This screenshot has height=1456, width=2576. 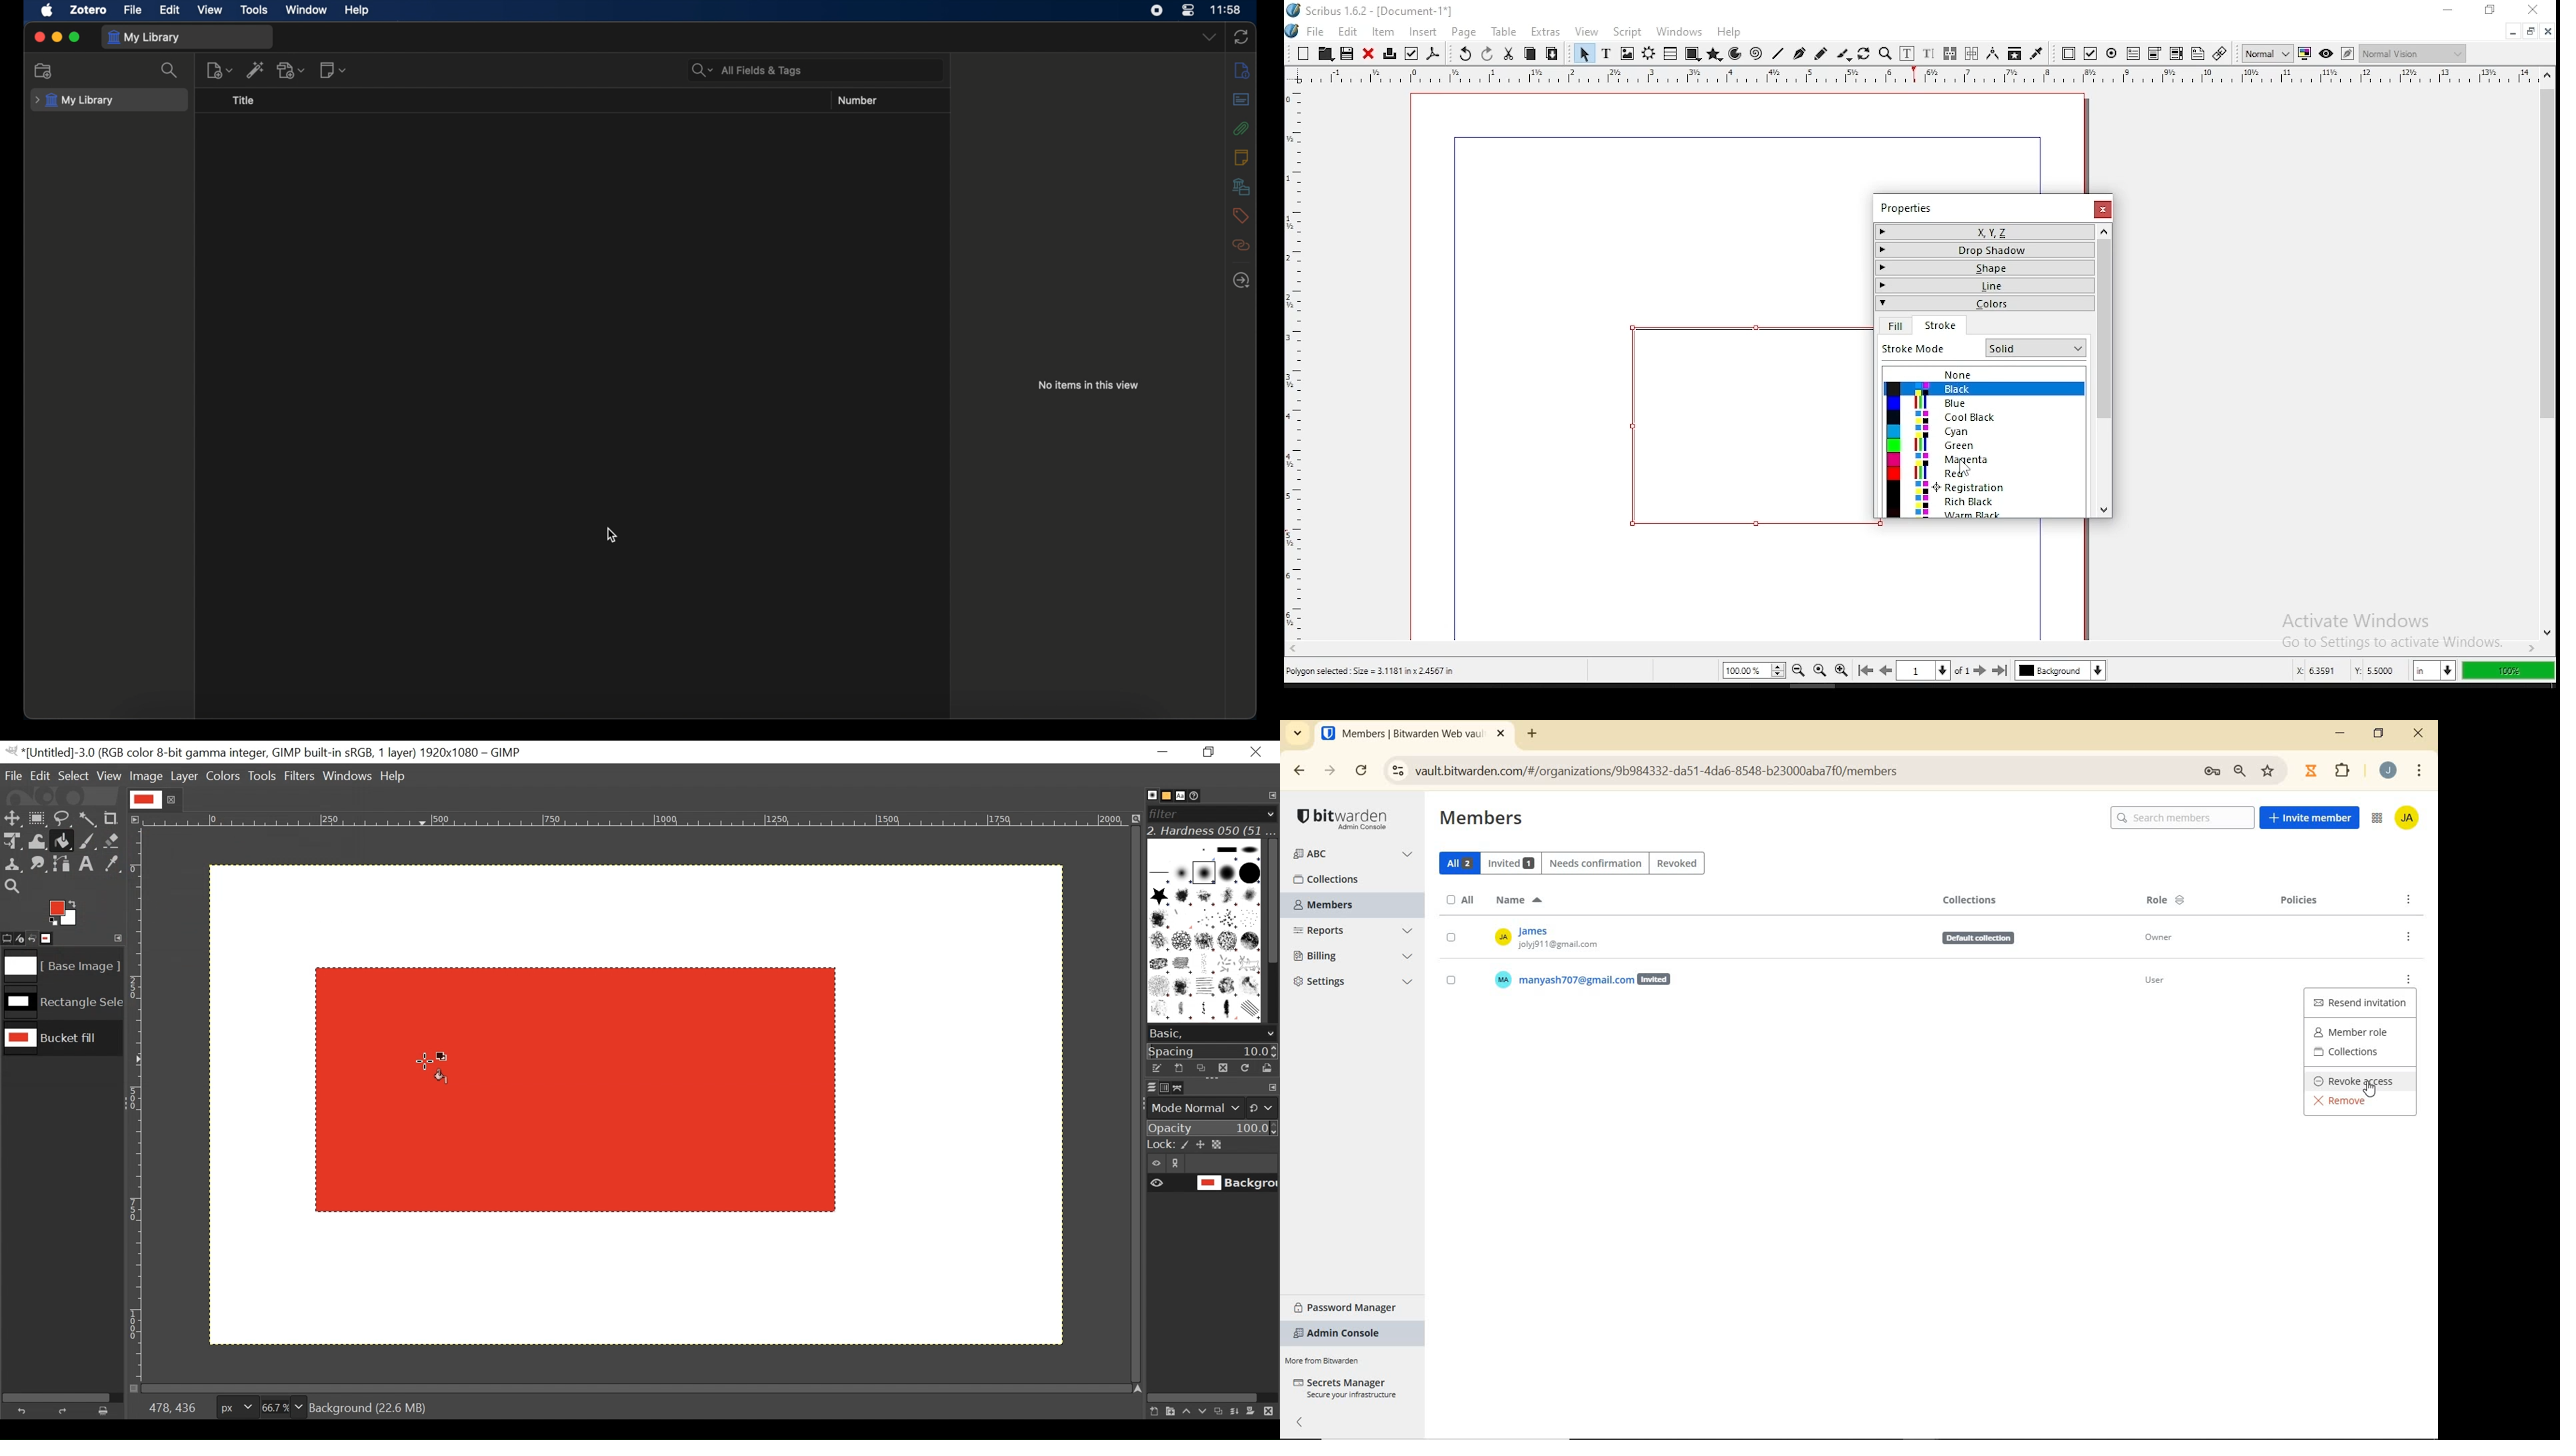 I want to click on Create a new brush , so click(x=1178, y=1068).